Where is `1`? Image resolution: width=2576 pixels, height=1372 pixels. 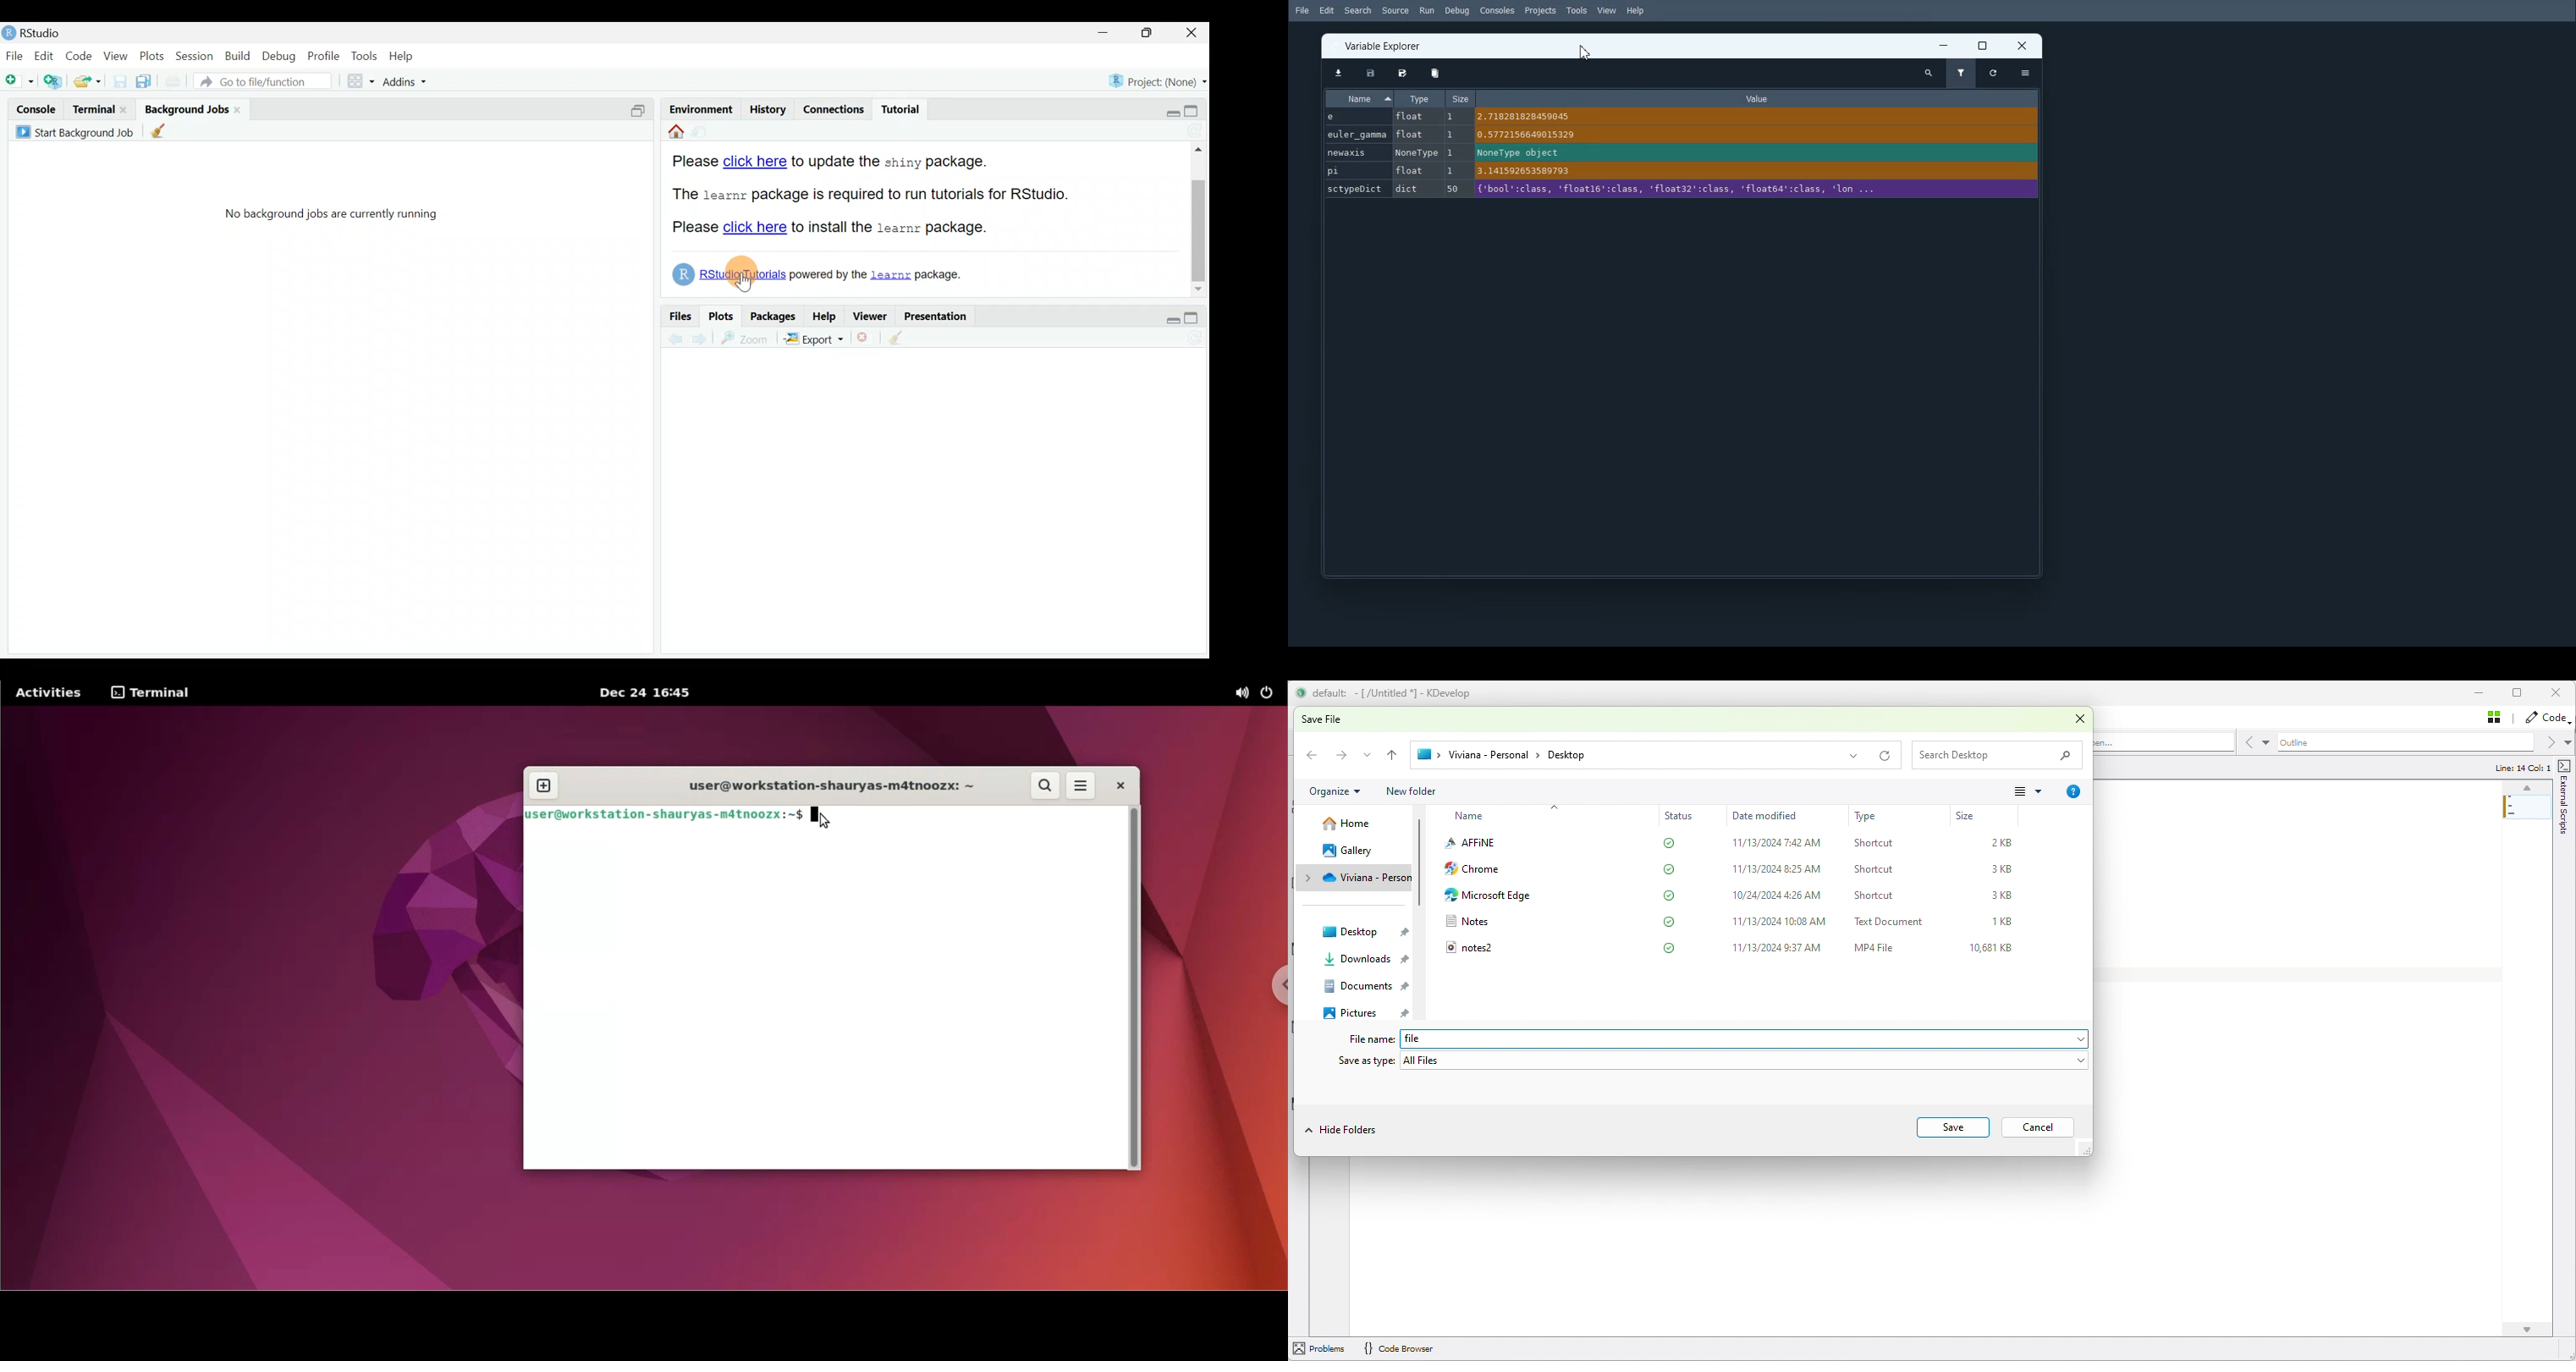
1 is located at coordinates (1451, 134).